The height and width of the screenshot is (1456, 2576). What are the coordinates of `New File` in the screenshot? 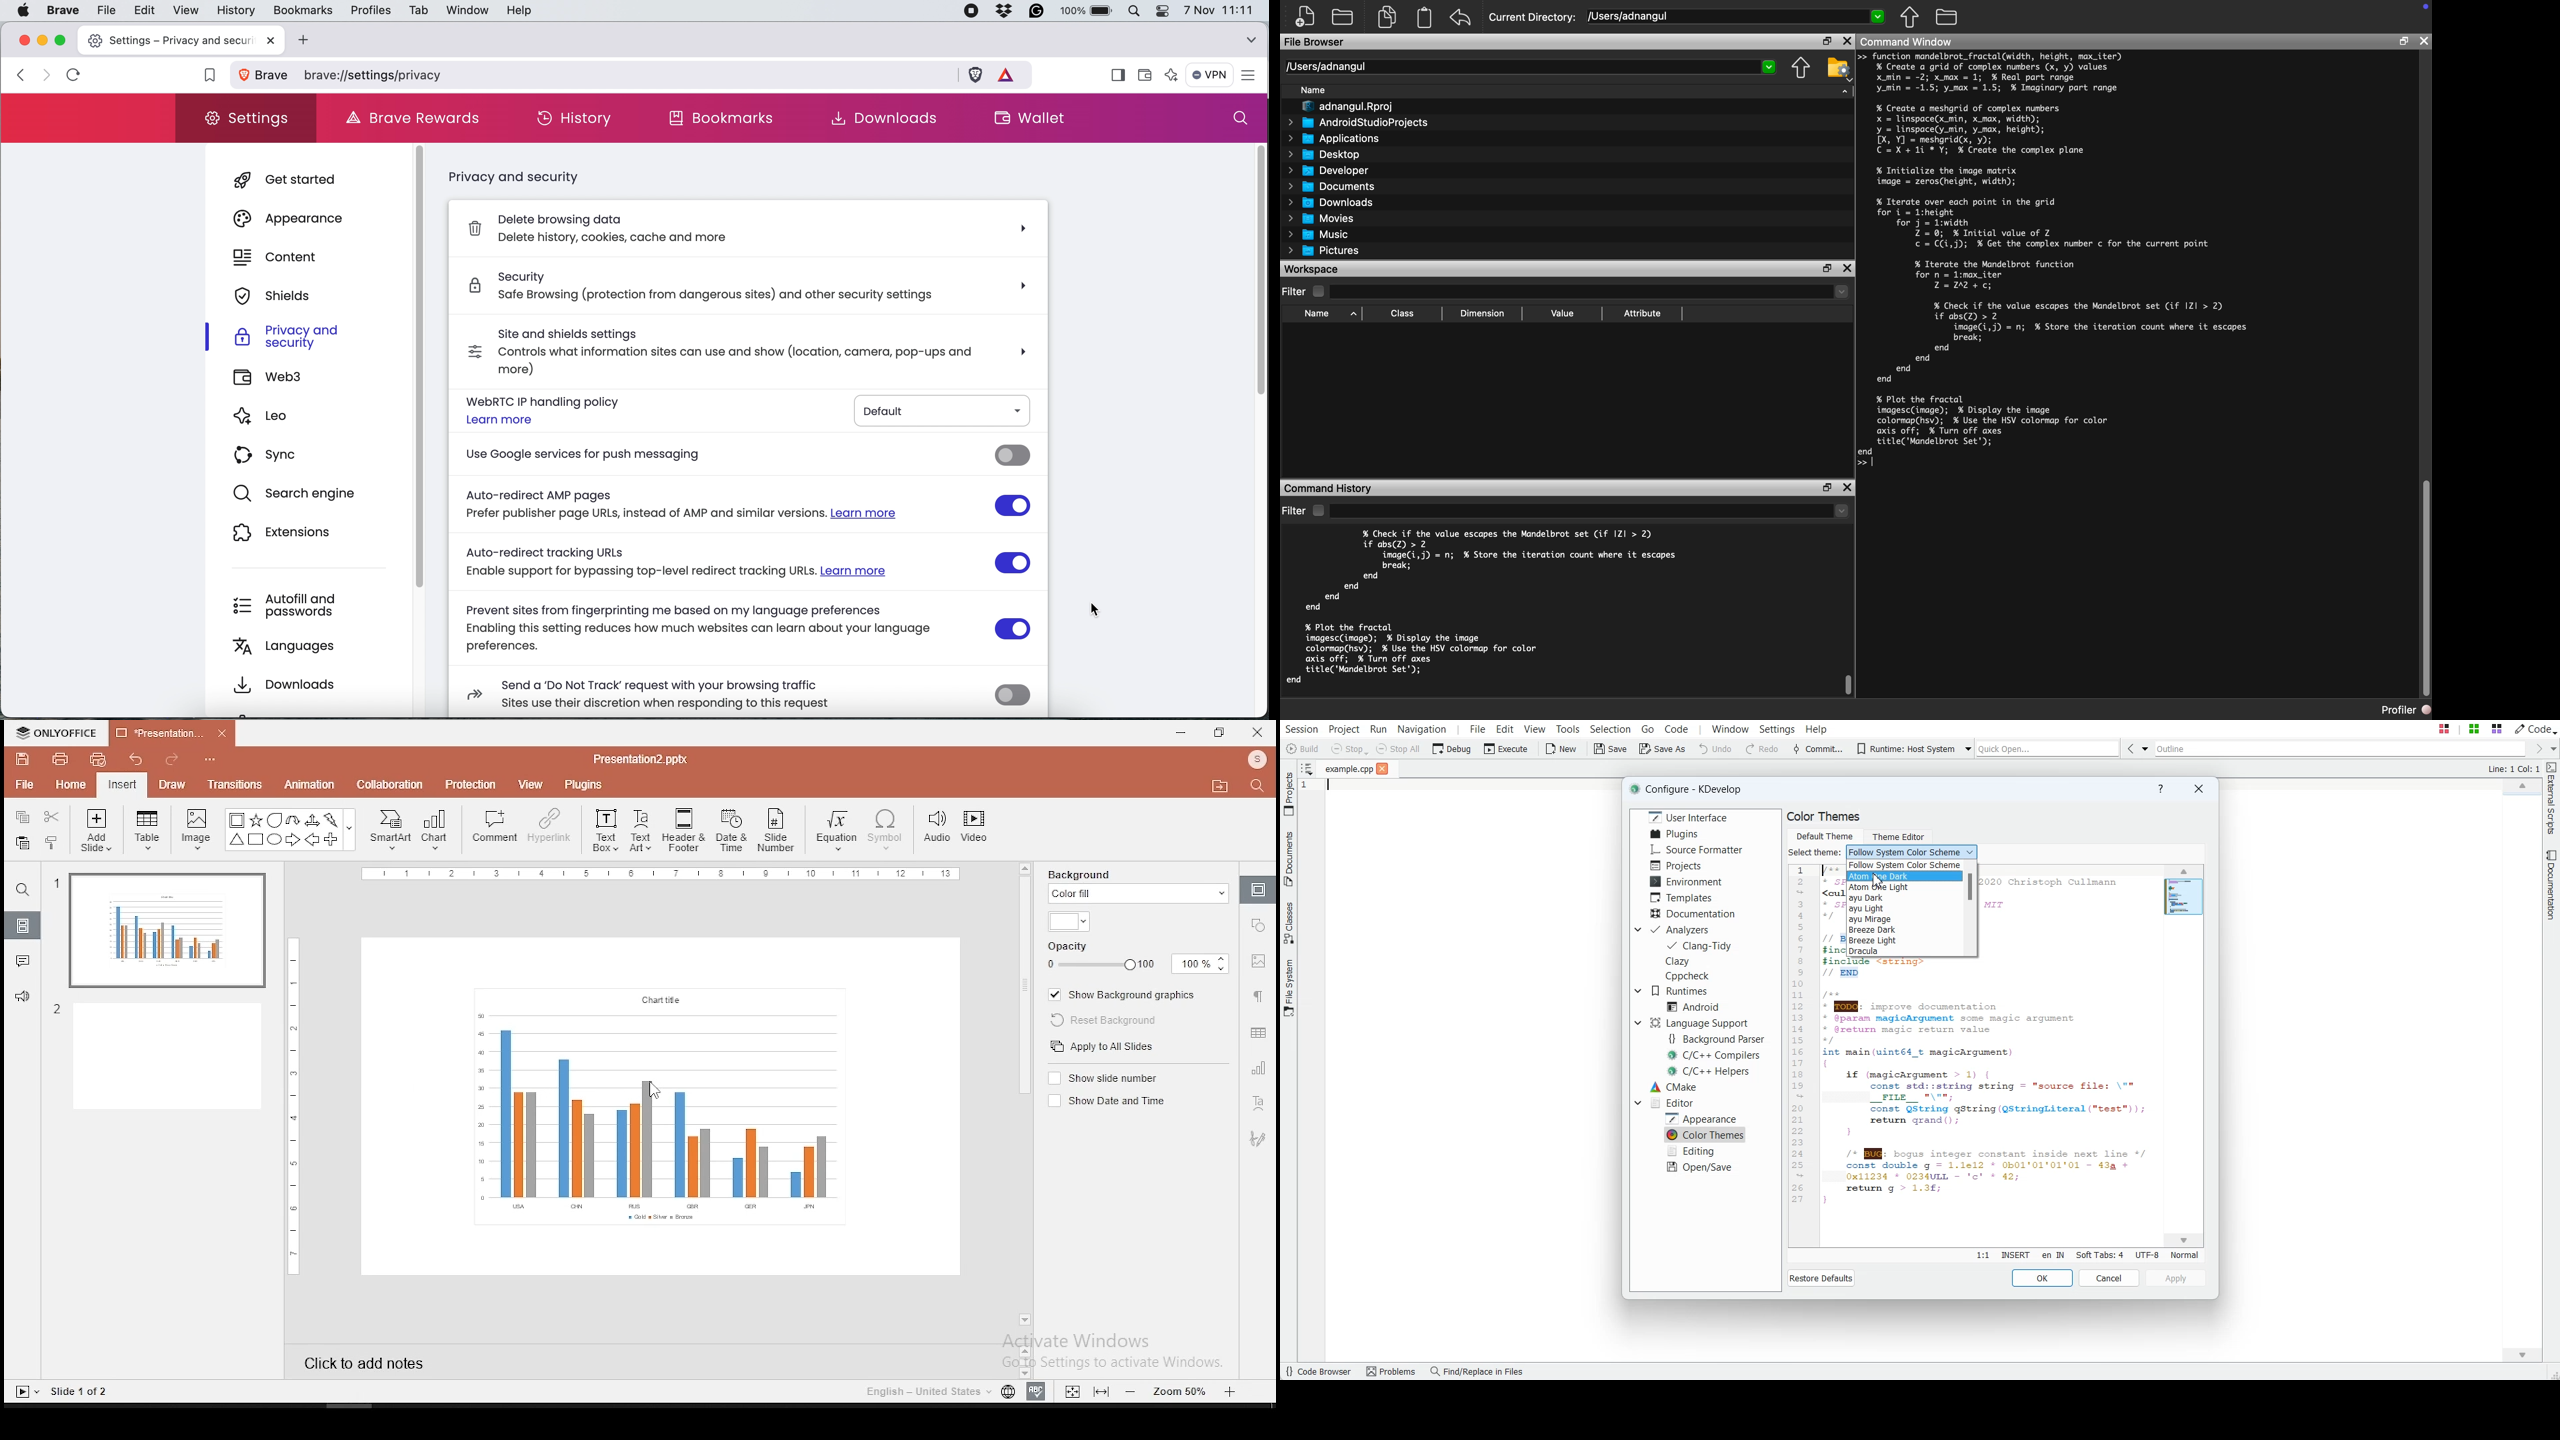 It's located at (1304, 18).